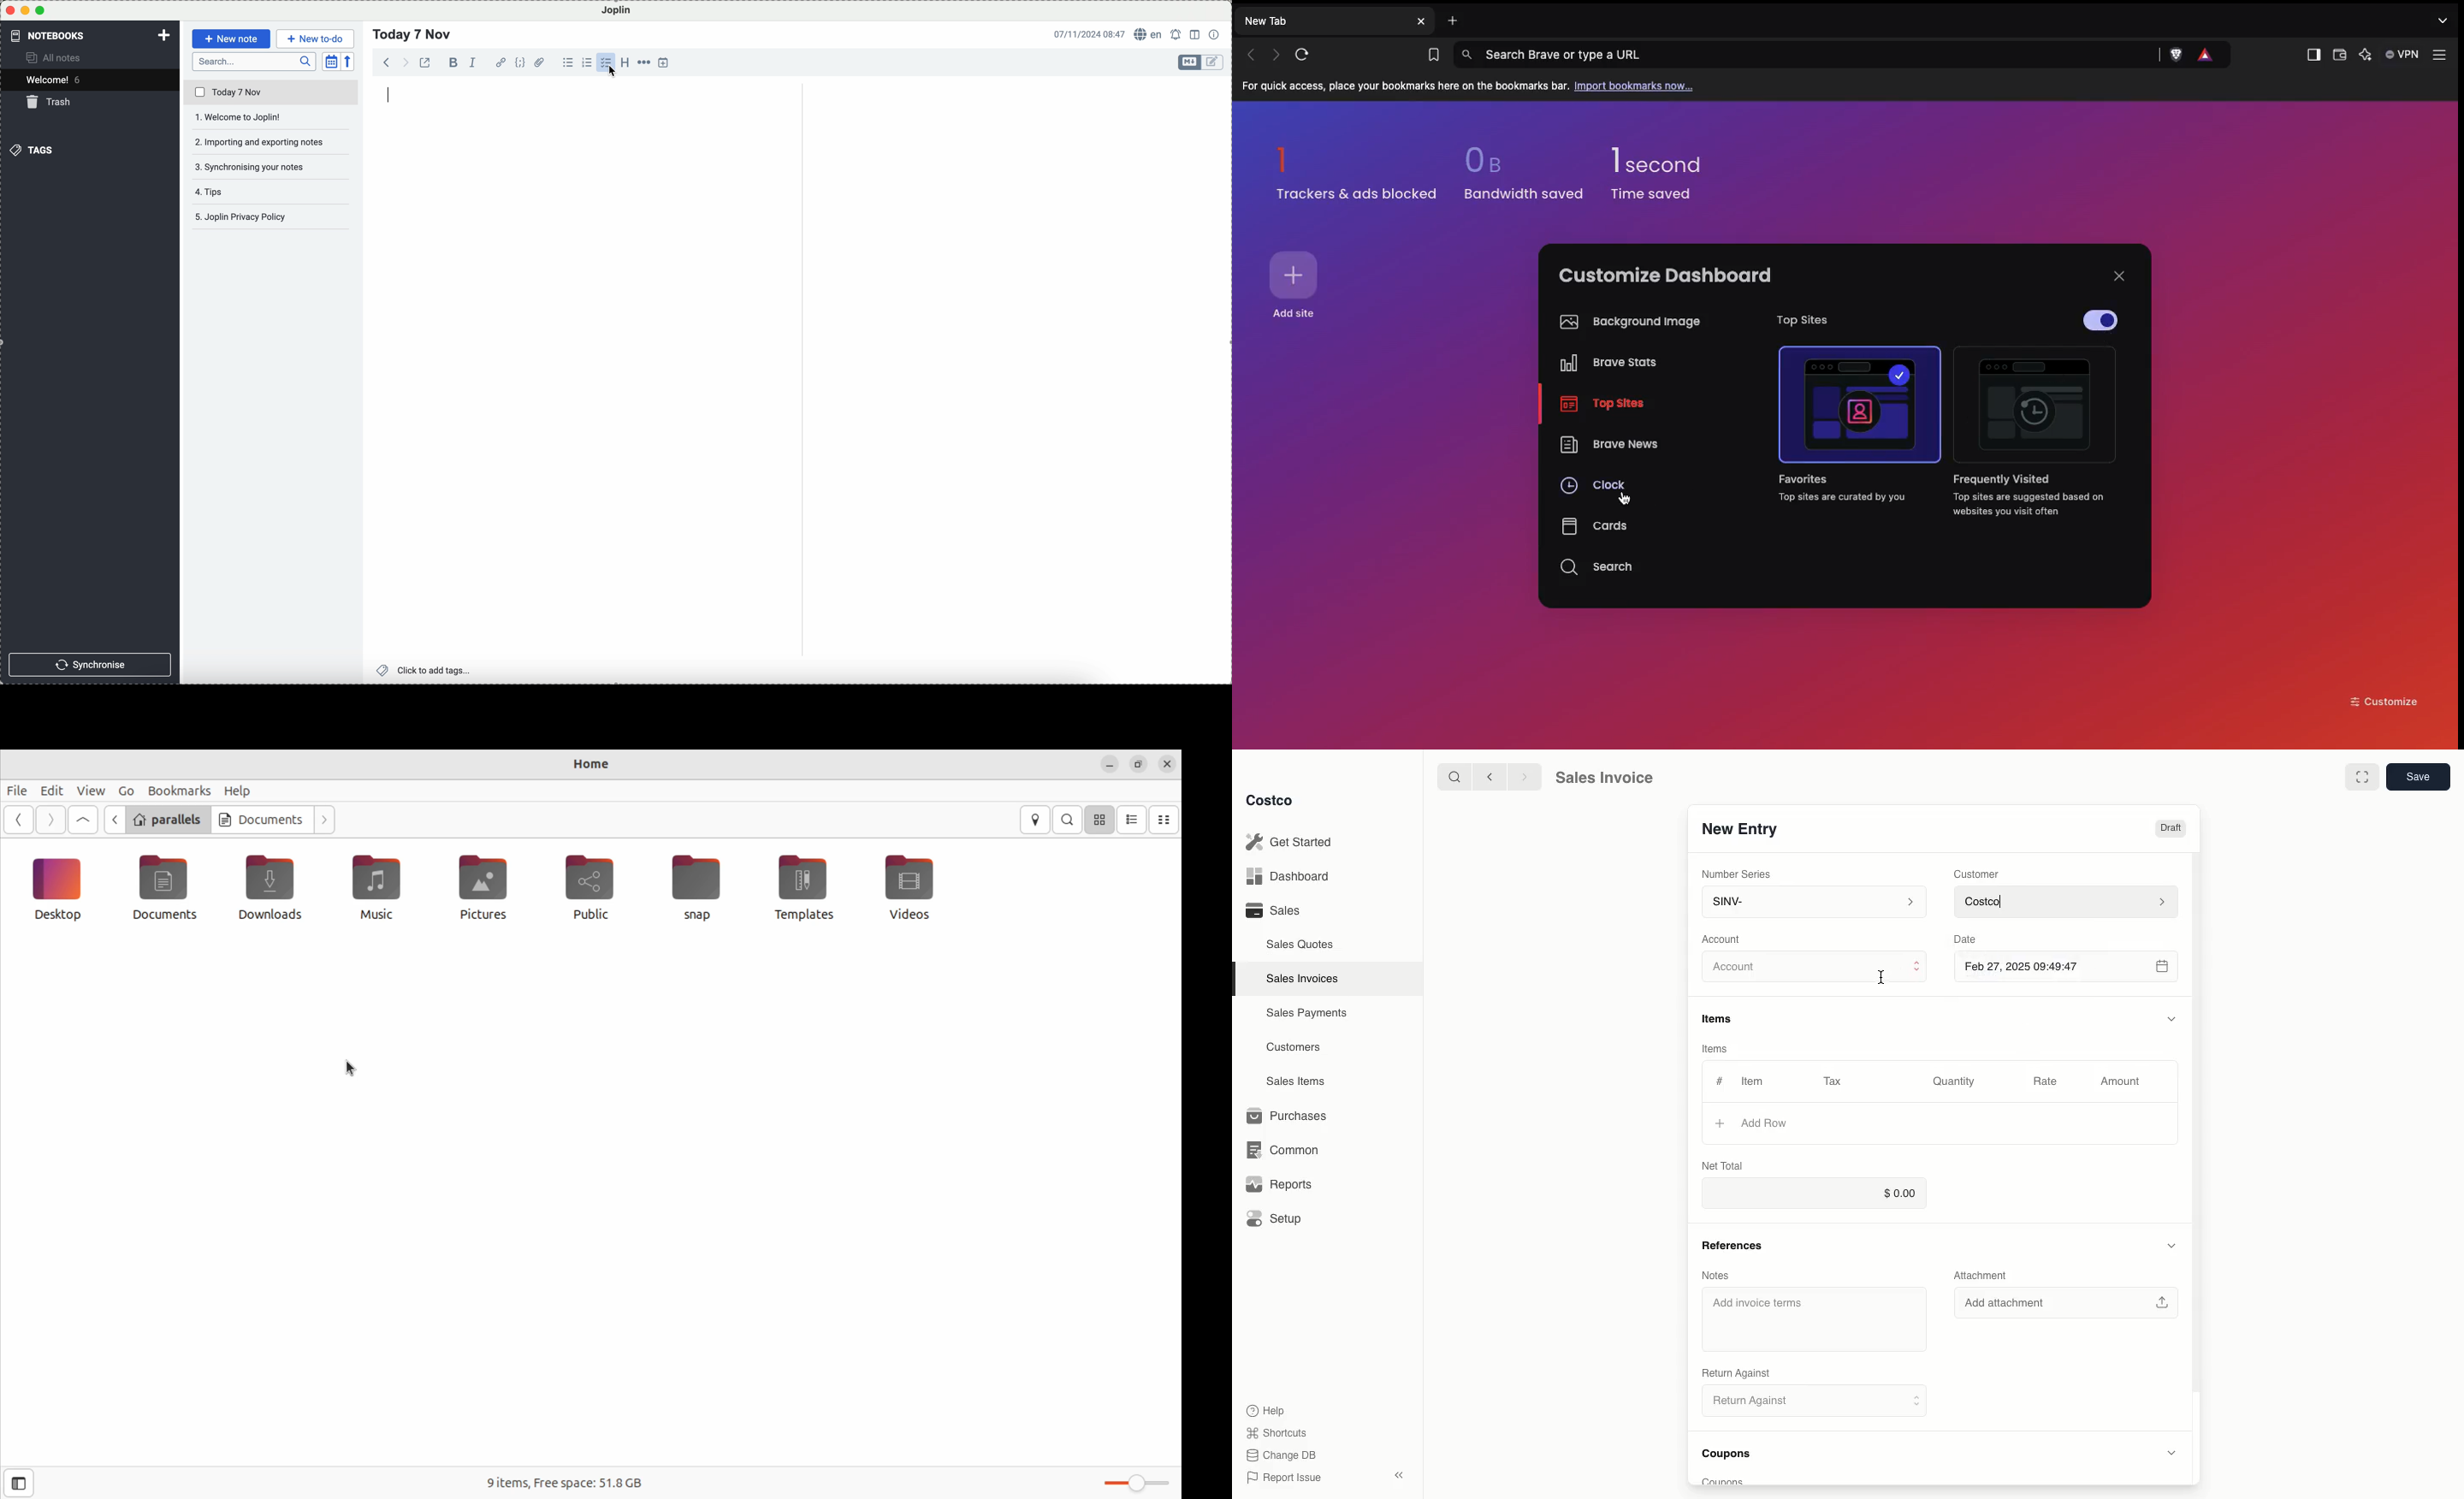 Image resolution: width=2464 pixels, height=1512 pixels. Describe the element at coordinates (520, 62) in the screenshot. I see `code` at that location.